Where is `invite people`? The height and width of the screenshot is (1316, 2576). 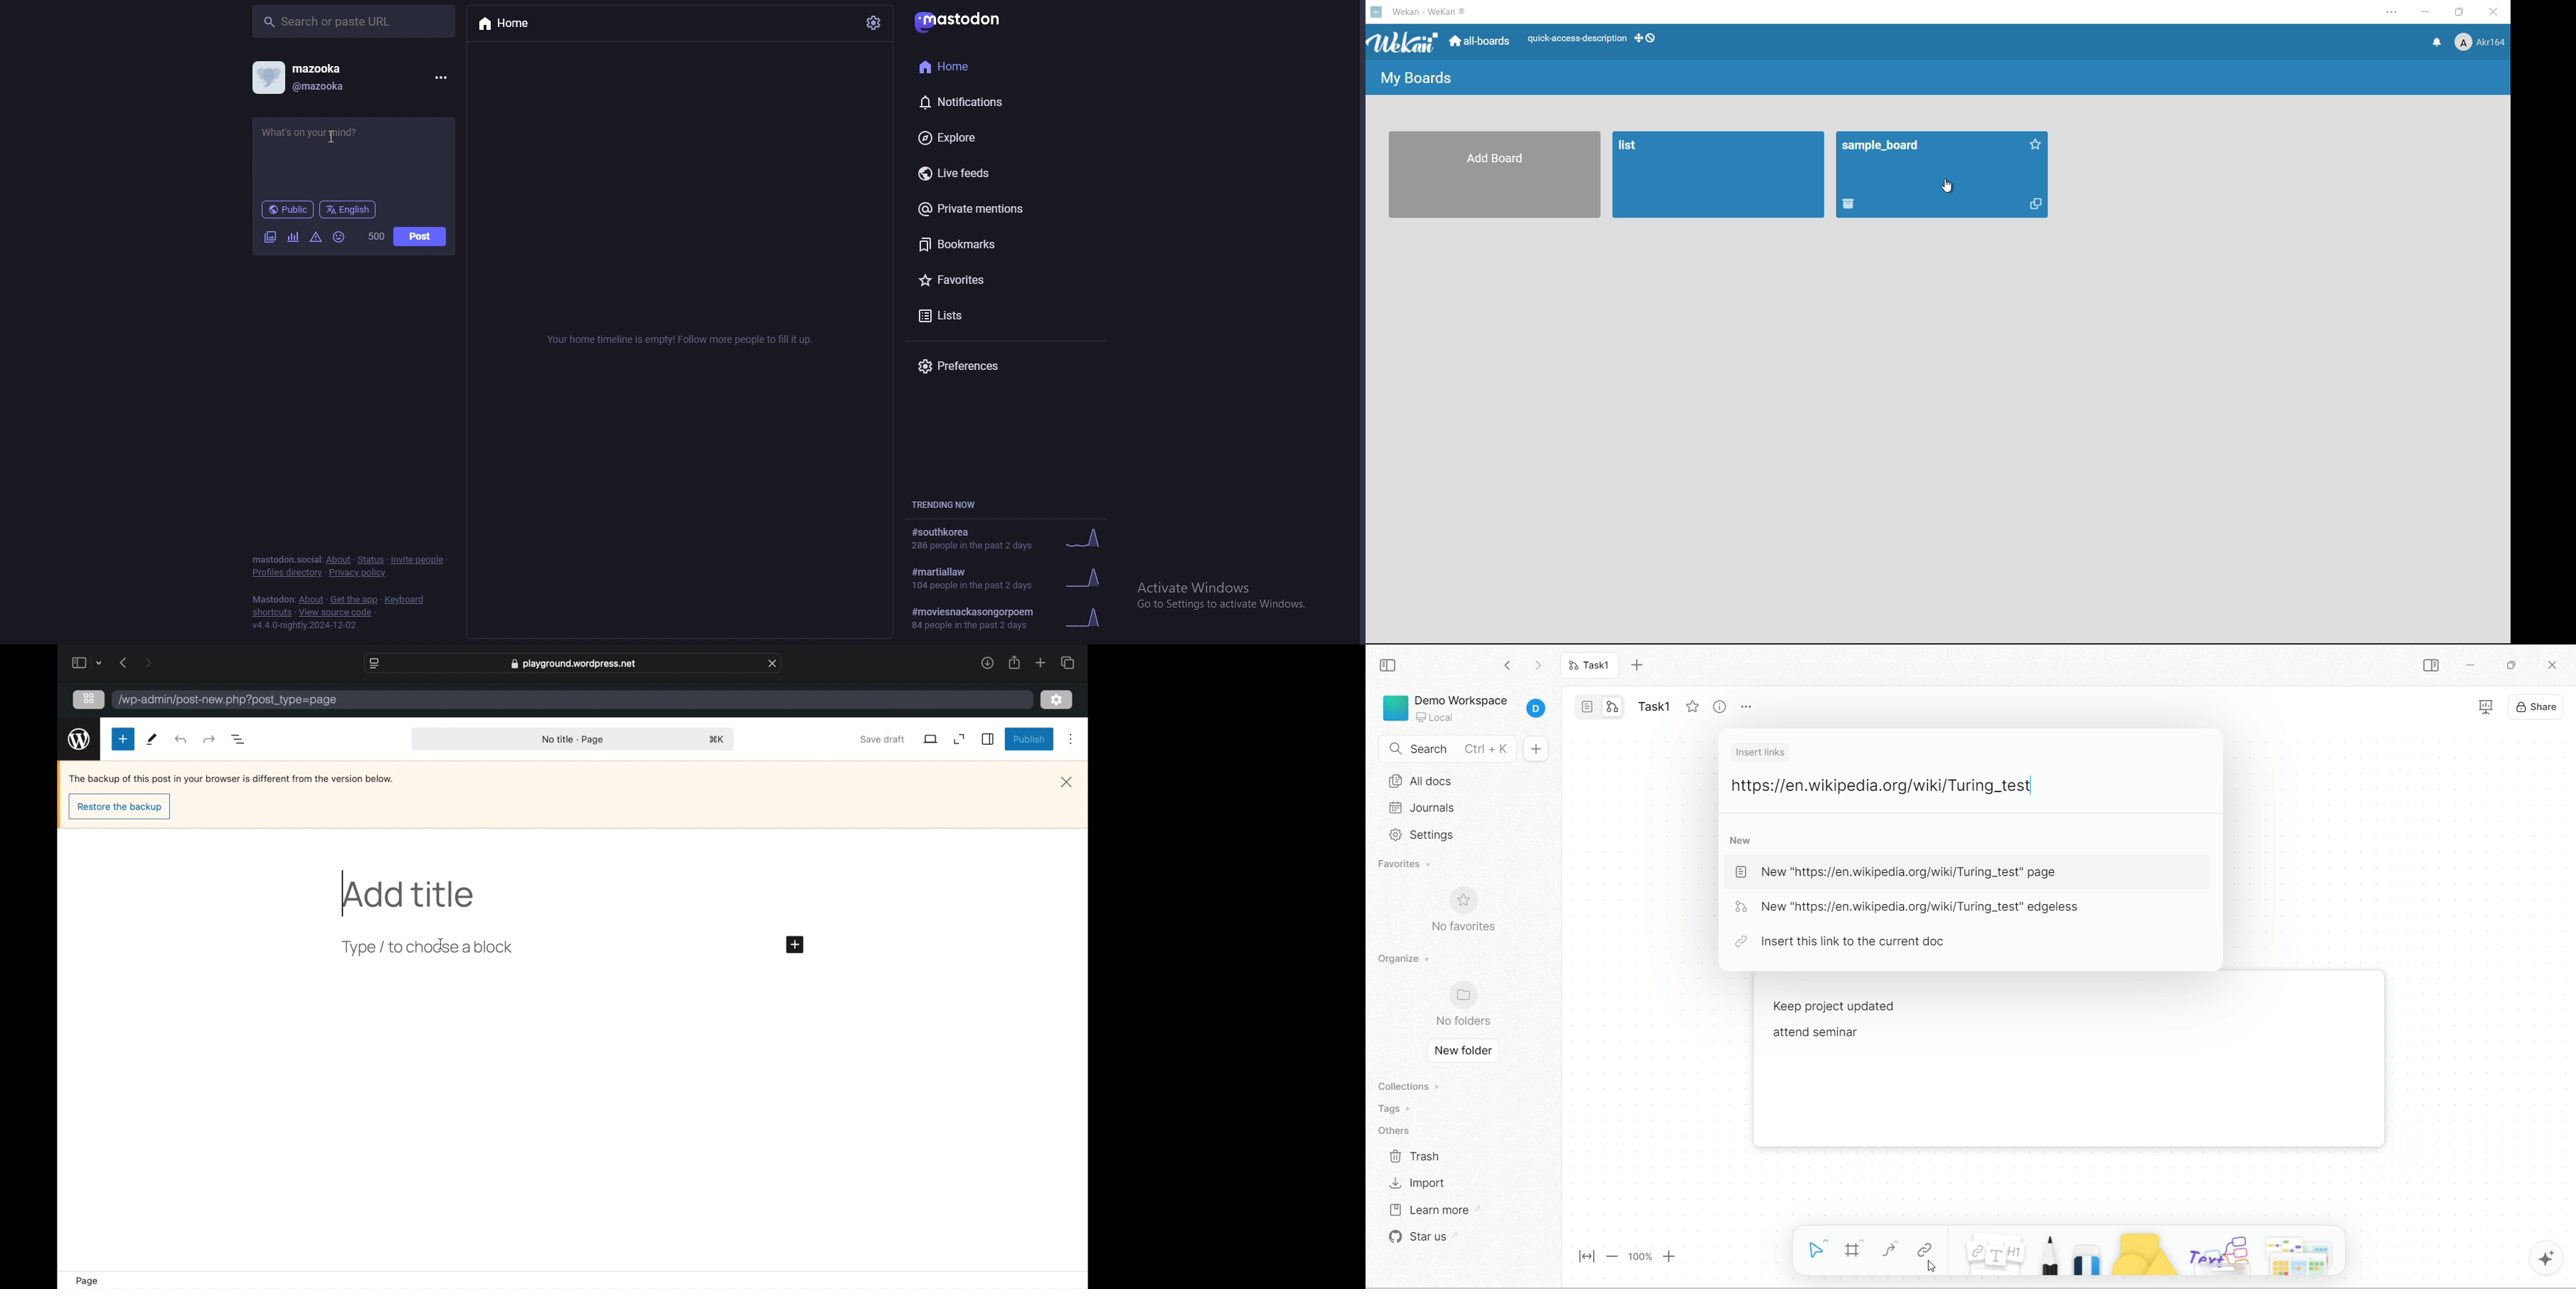 invite people is located at coordinates (420, 559).